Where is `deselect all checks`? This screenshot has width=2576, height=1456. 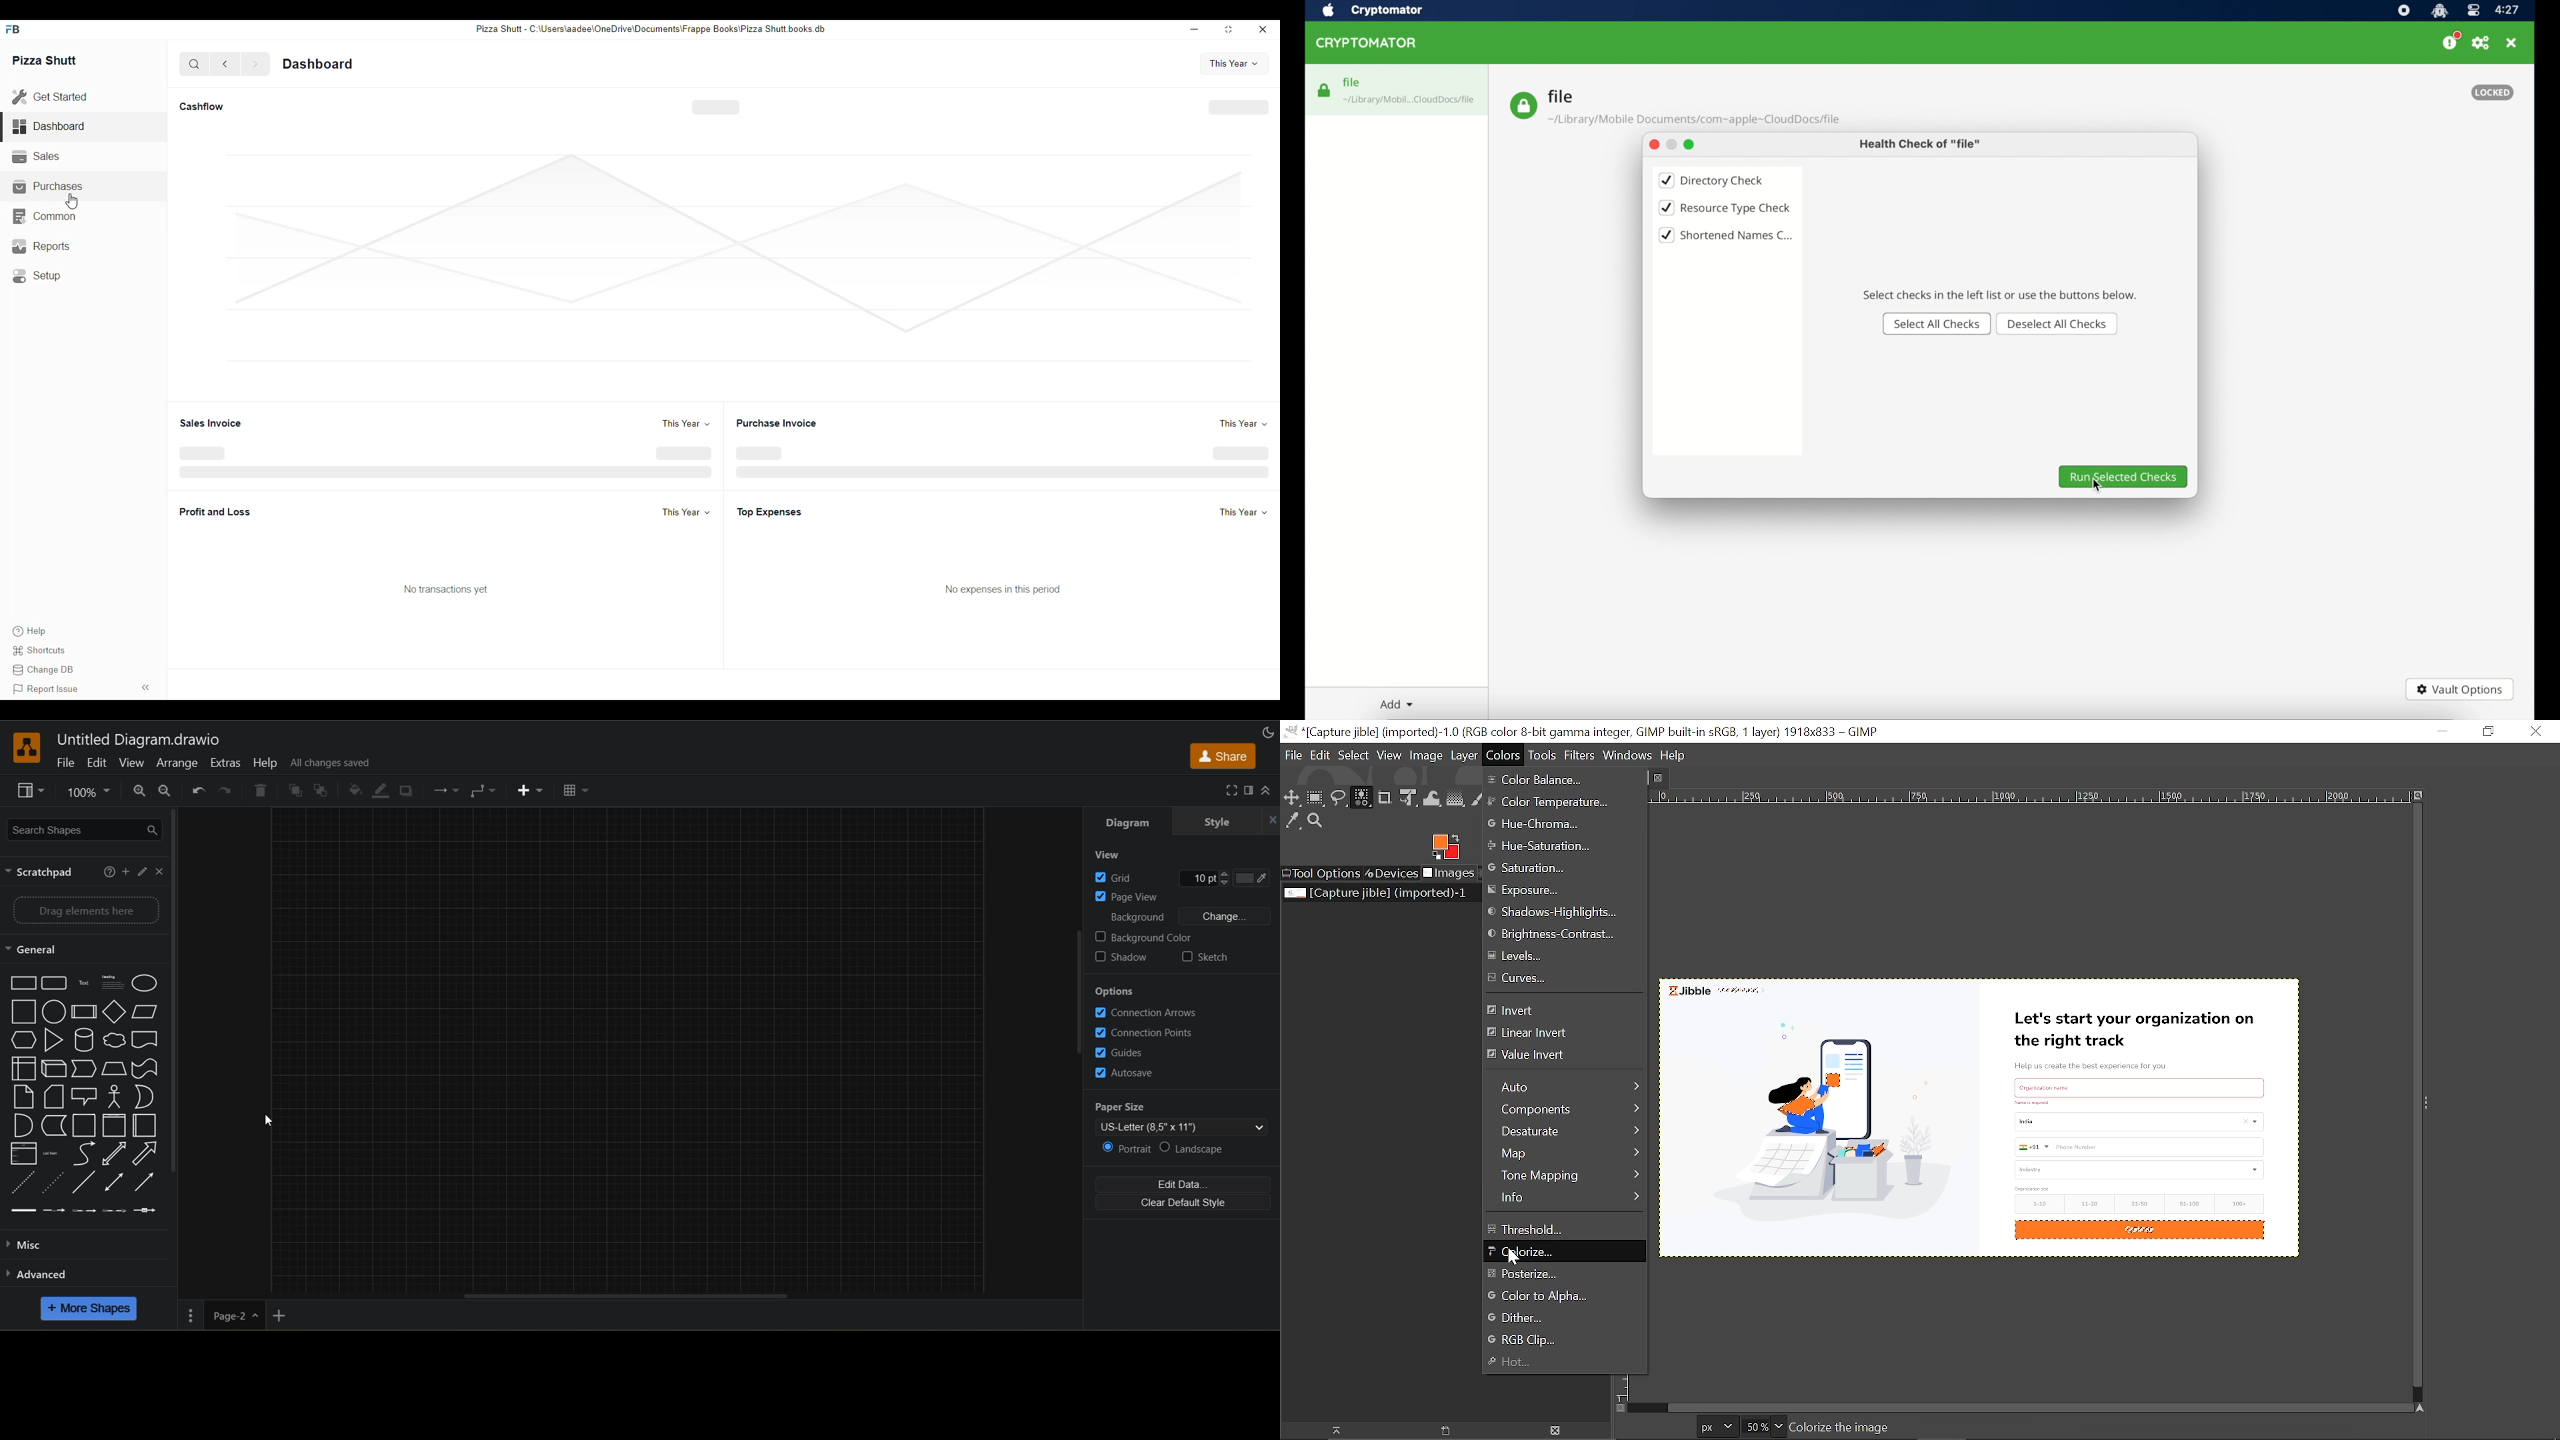
deselect all checks is located at coordinates (2059, 323).